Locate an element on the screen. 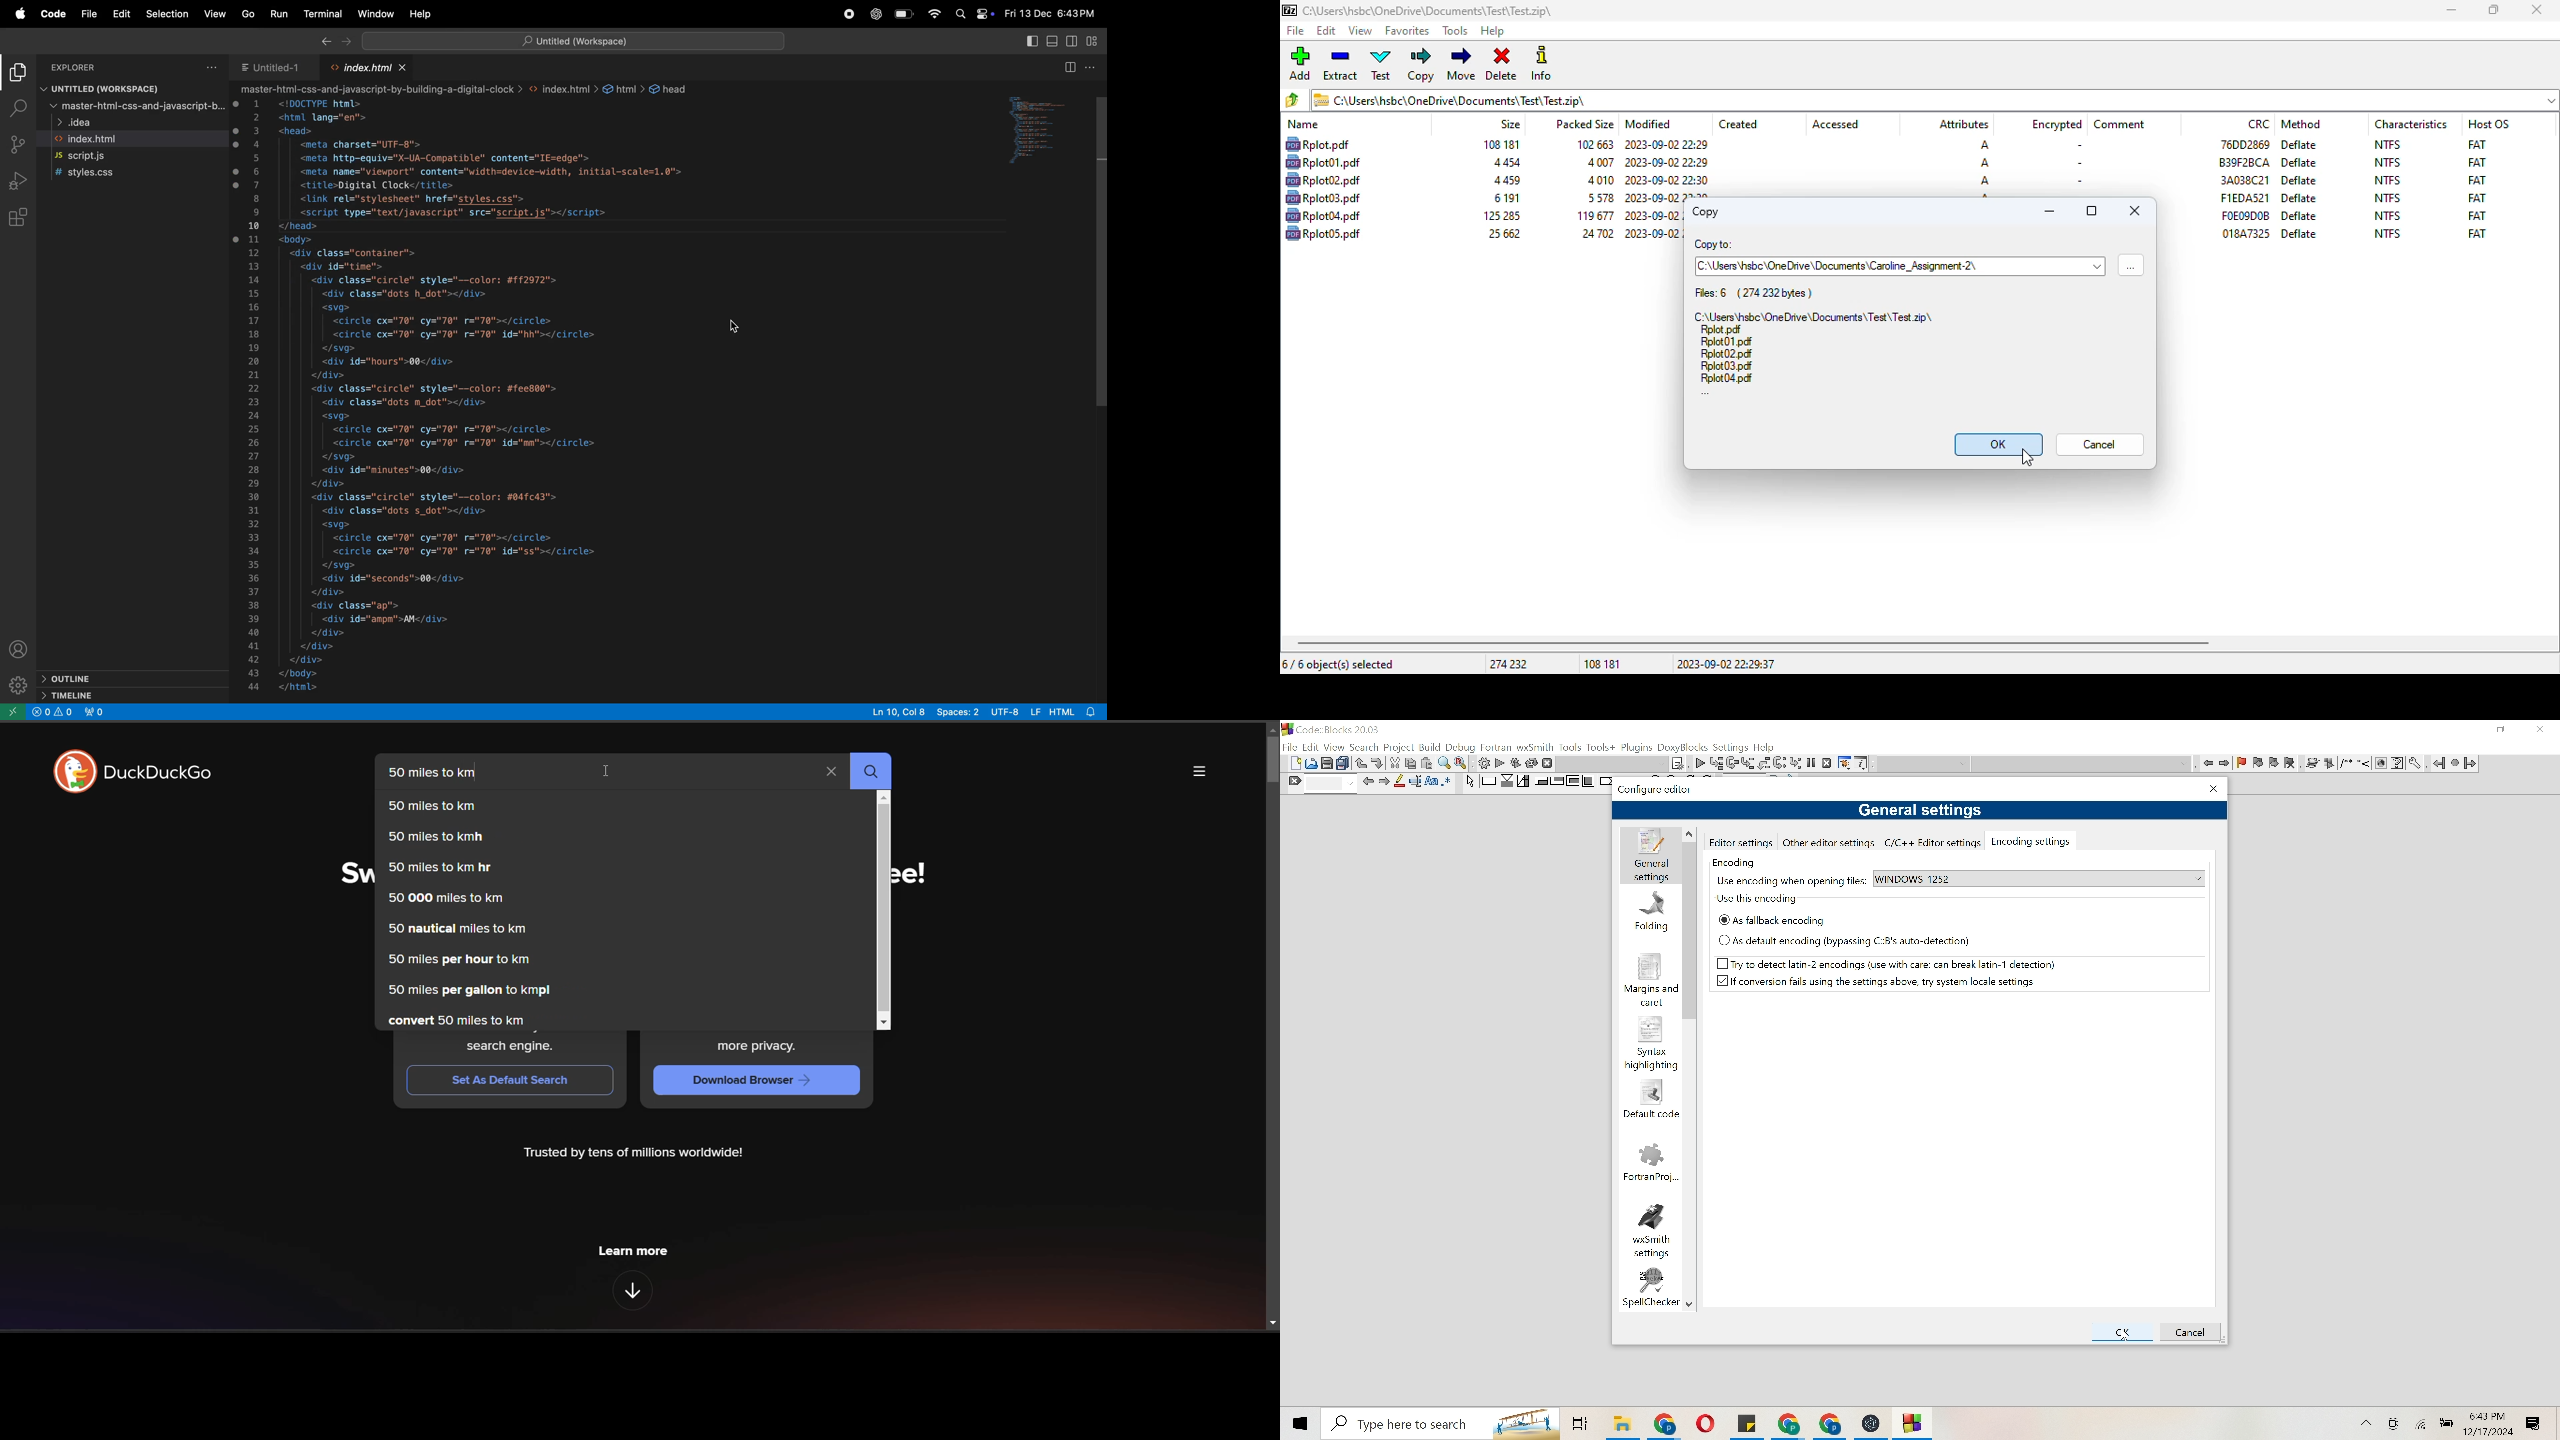  options is located at coordinates (209, 69).